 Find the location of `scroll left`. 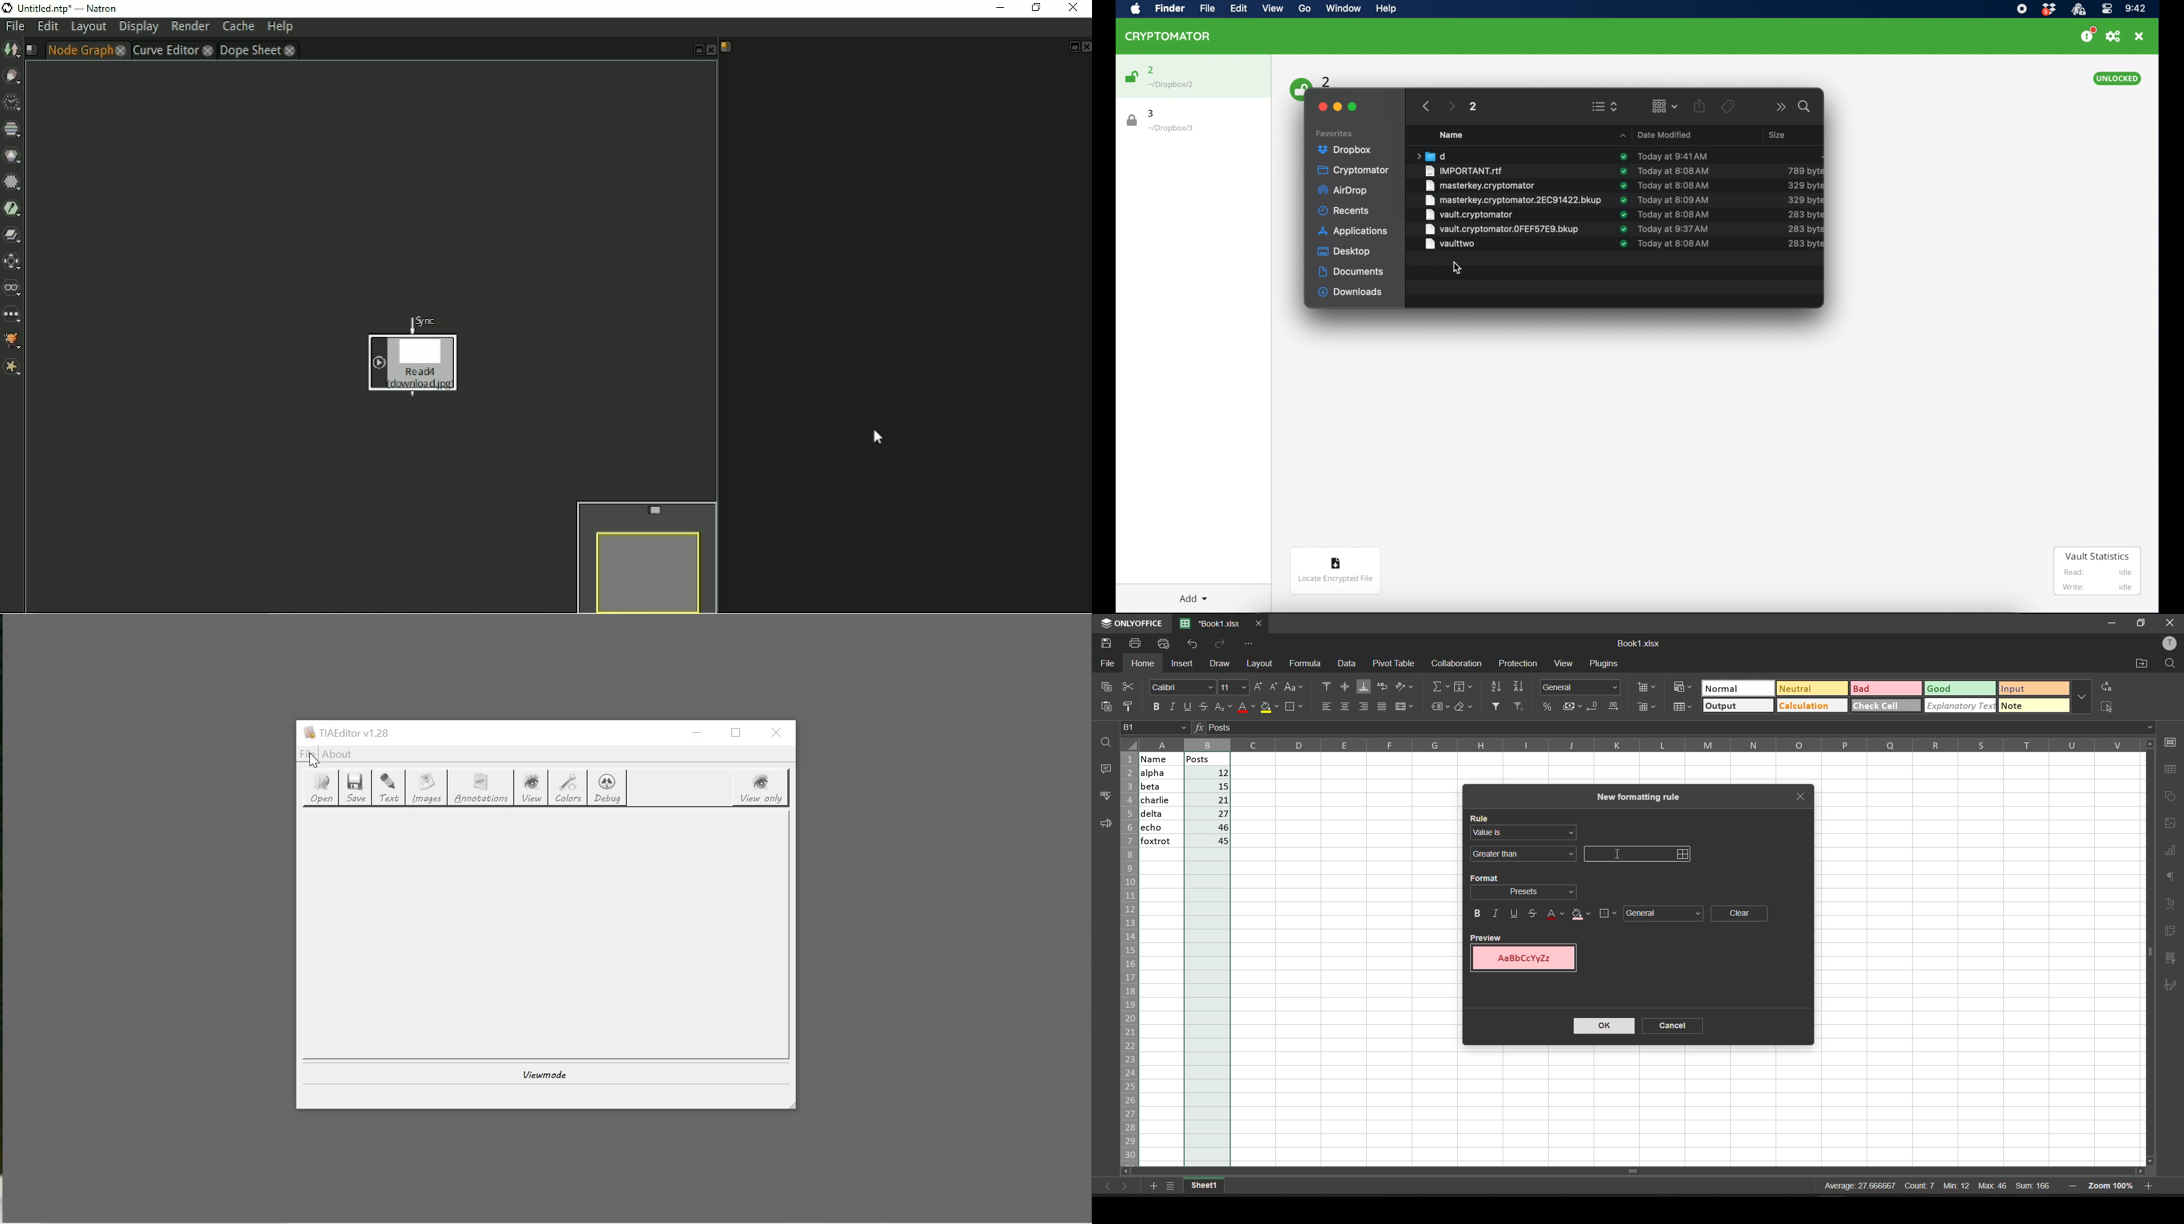

scroll left is located at coordinates (1127, 1170).